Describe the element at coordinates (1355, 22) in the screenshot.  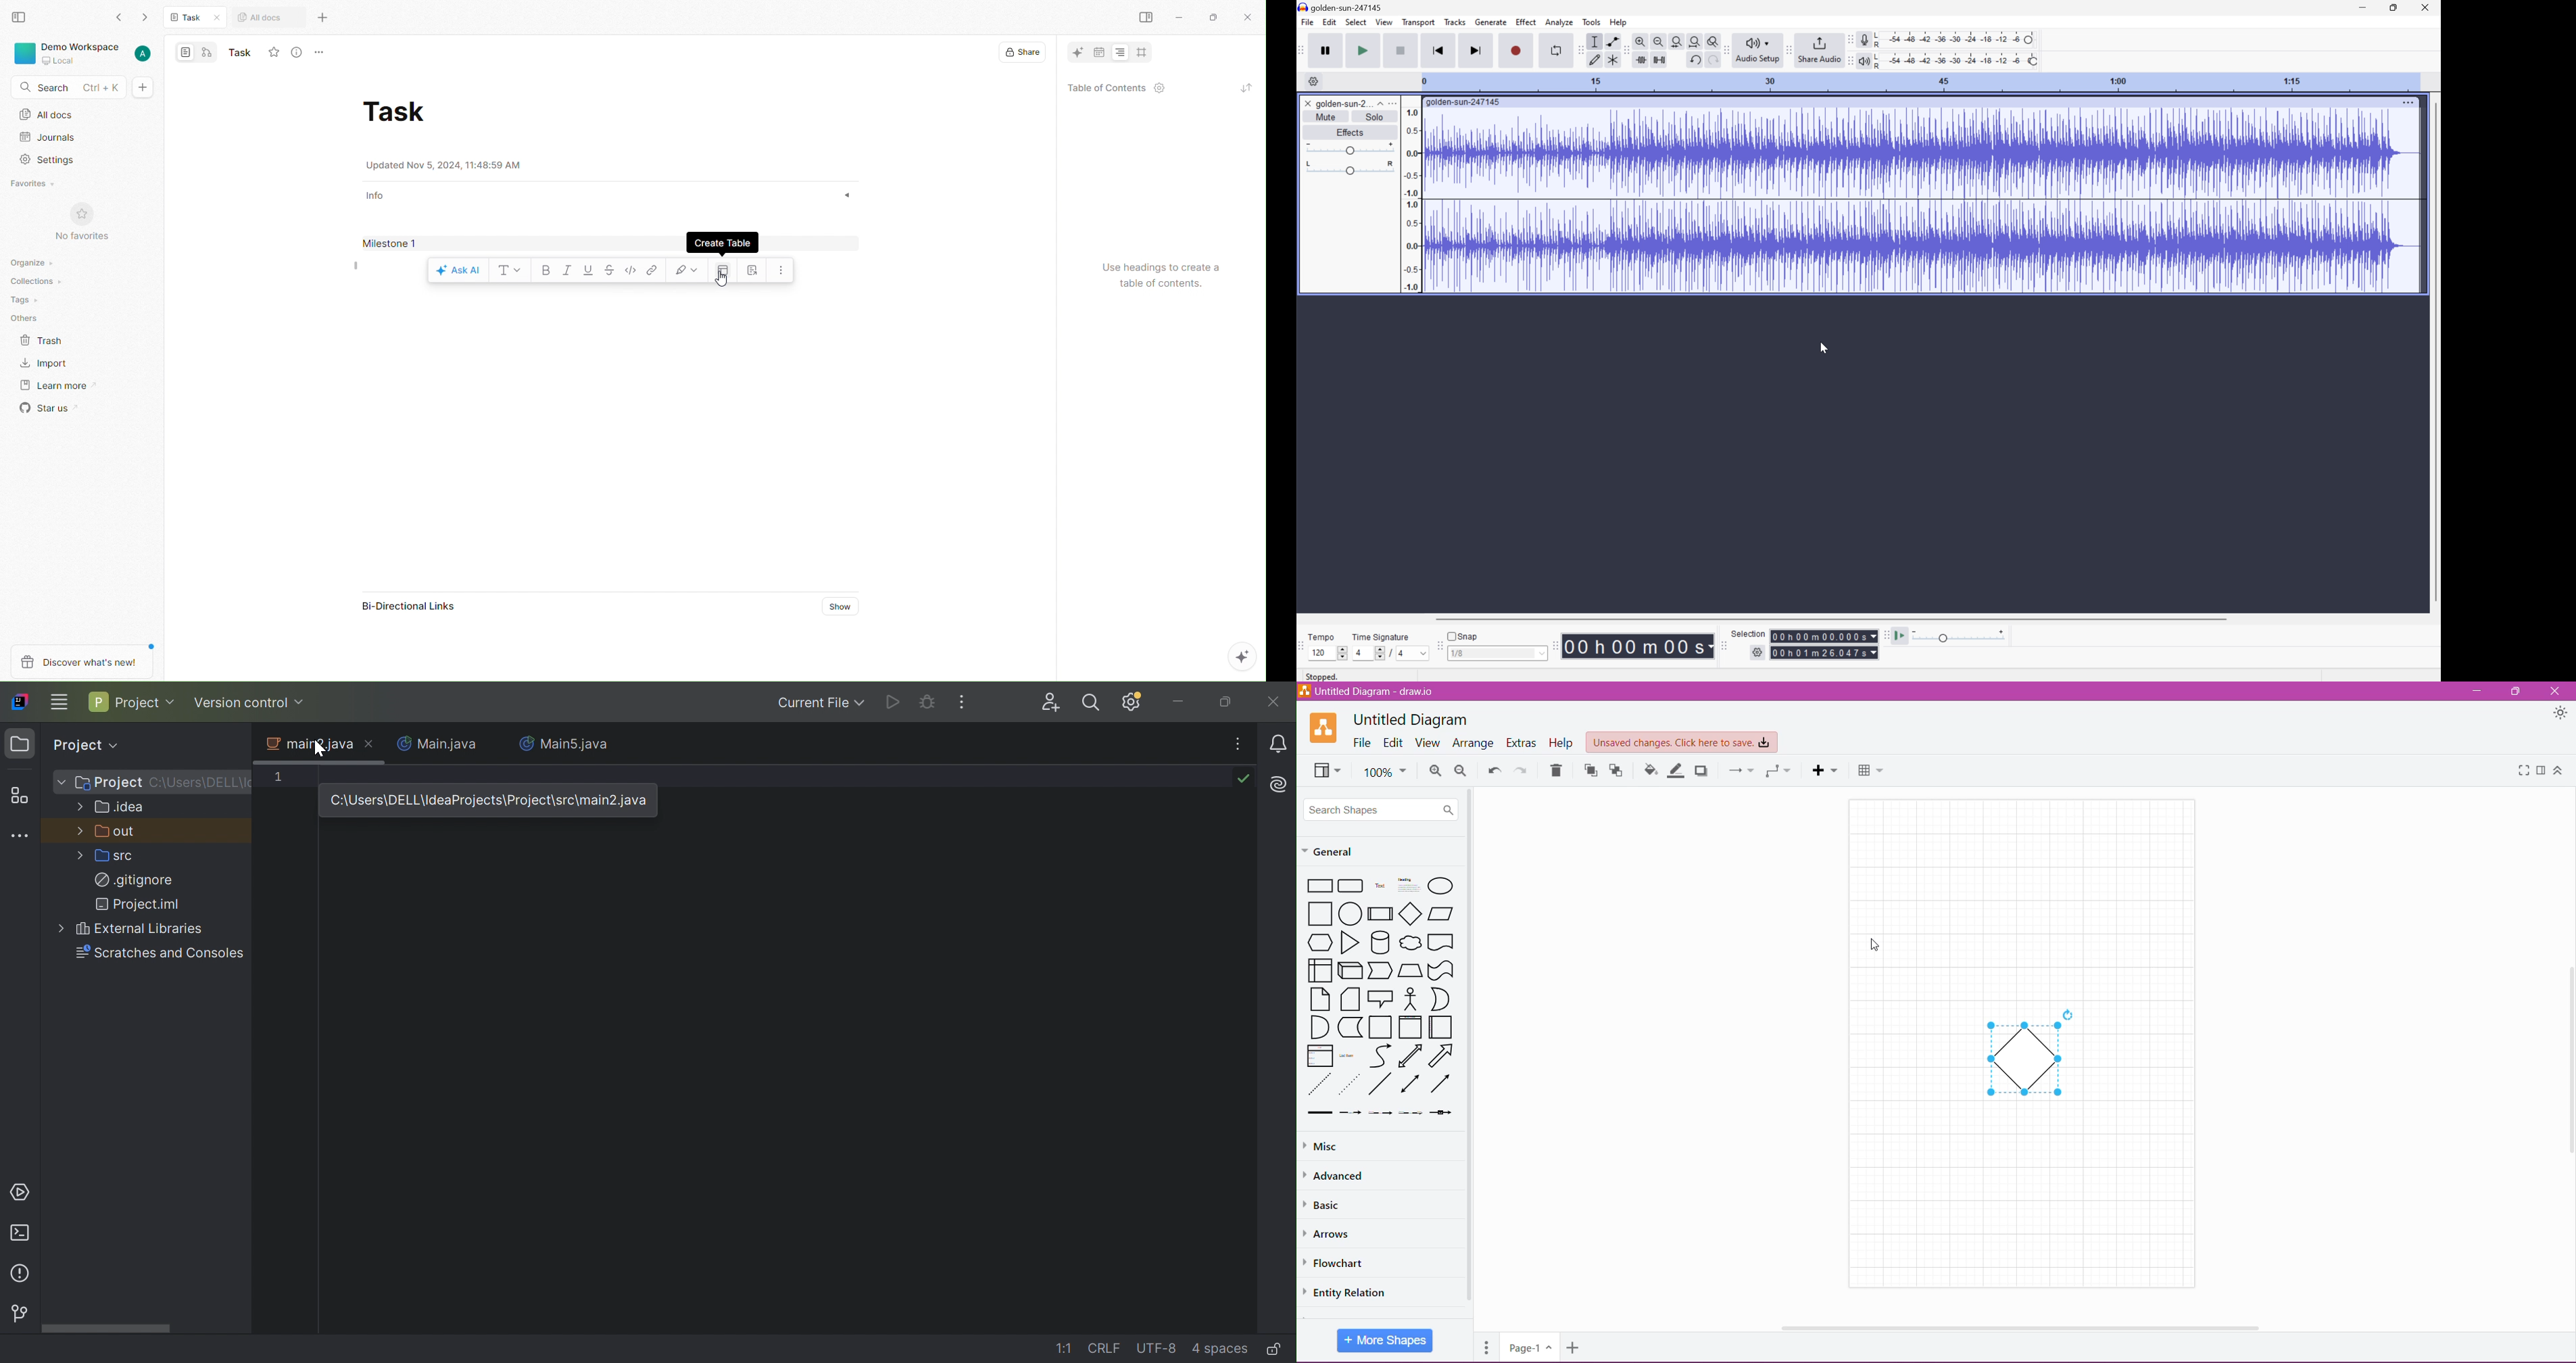
I see `Select` at that location.